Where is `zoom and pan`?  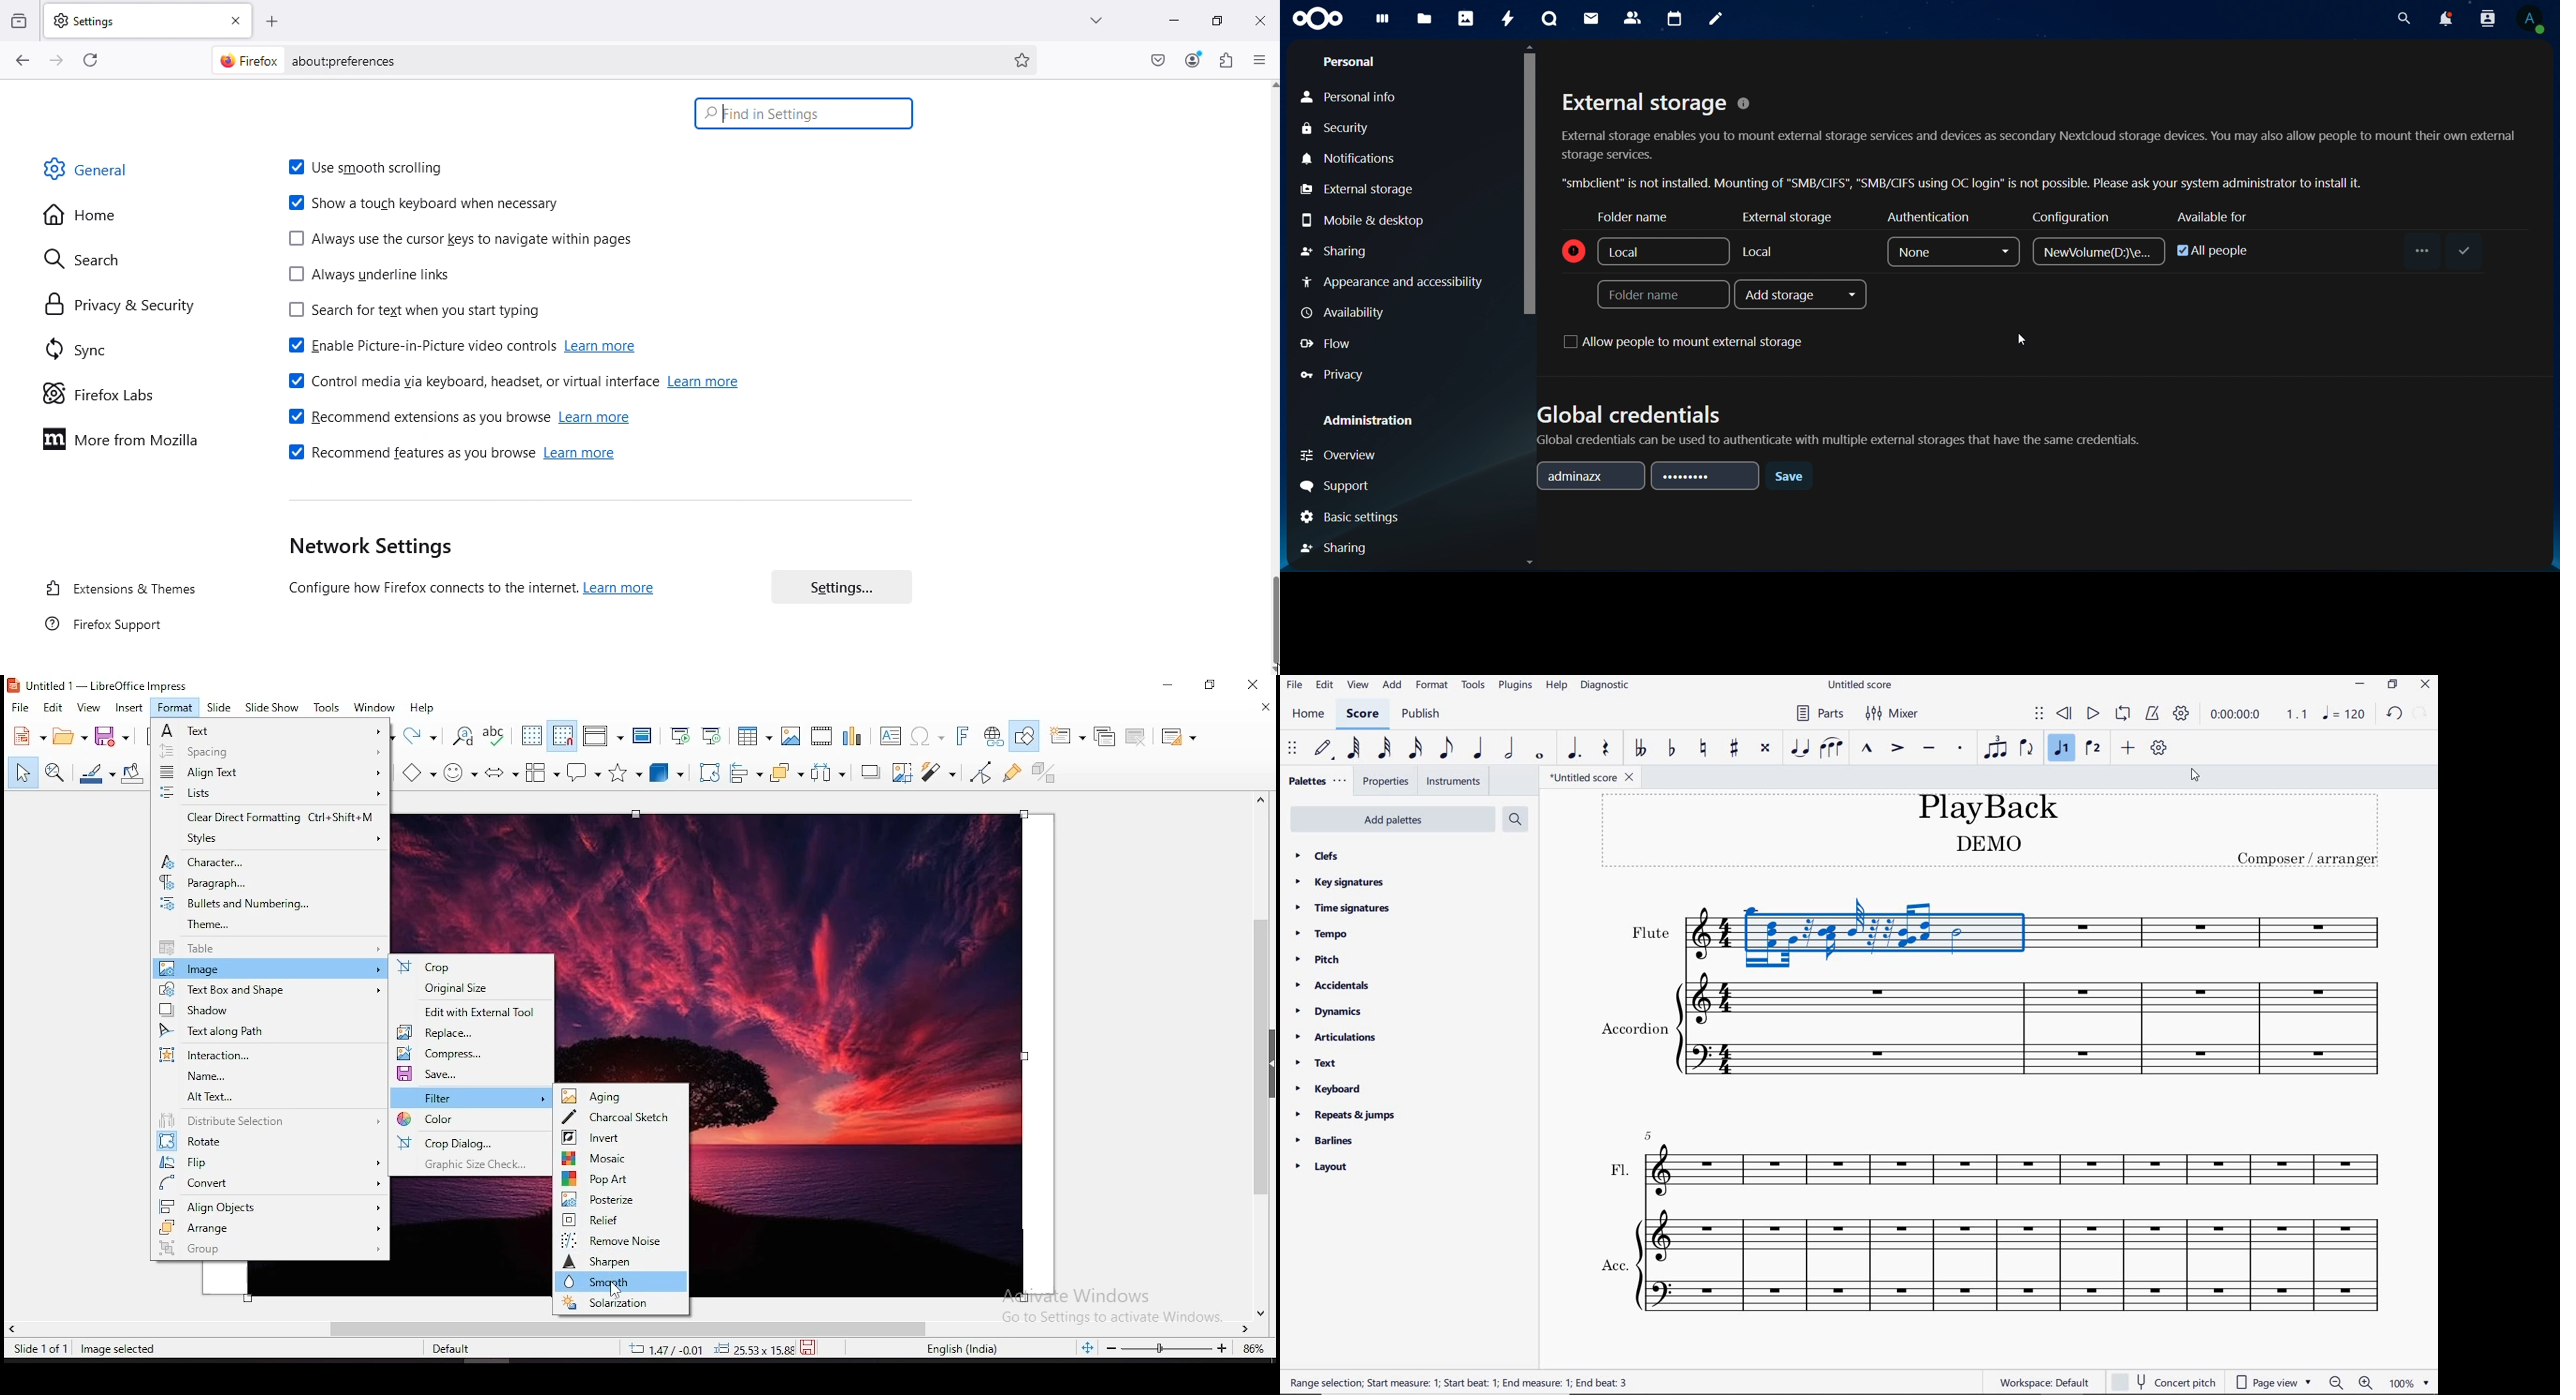 zoom and pan is located at coordinates (53, 773).